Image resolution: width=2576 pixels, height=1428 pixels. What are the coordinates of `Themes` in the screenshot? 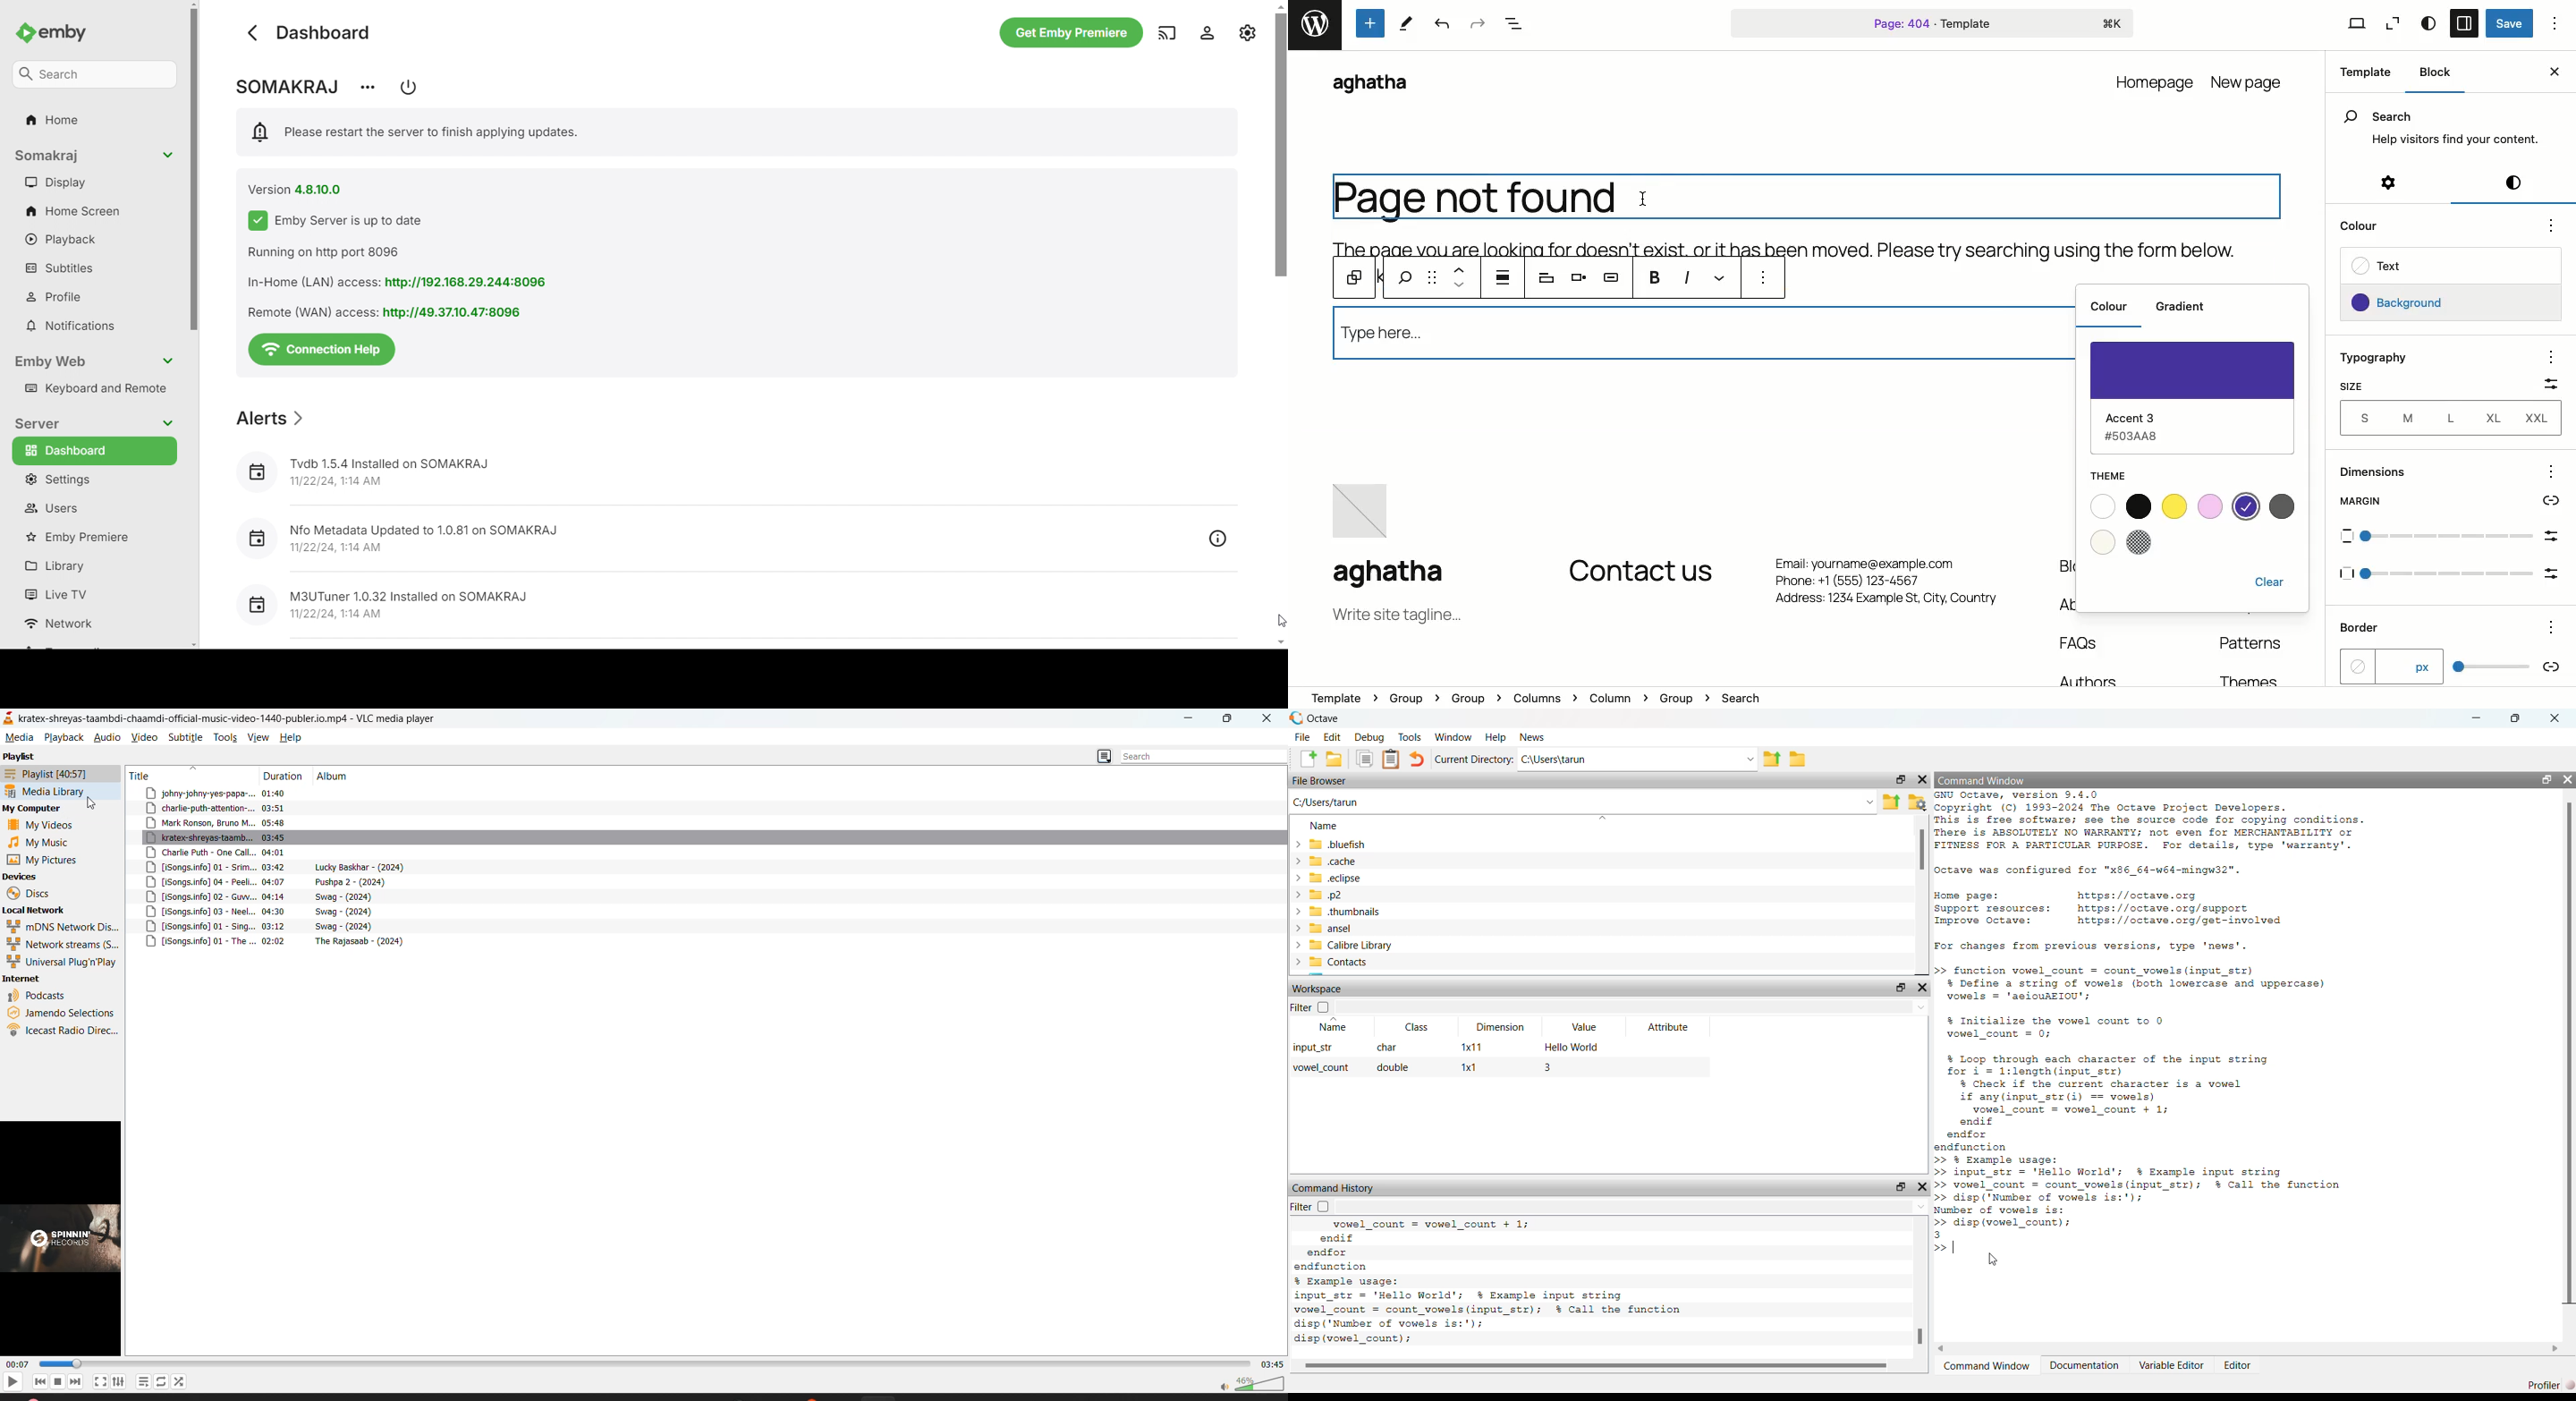 It's located at (2254, 678).